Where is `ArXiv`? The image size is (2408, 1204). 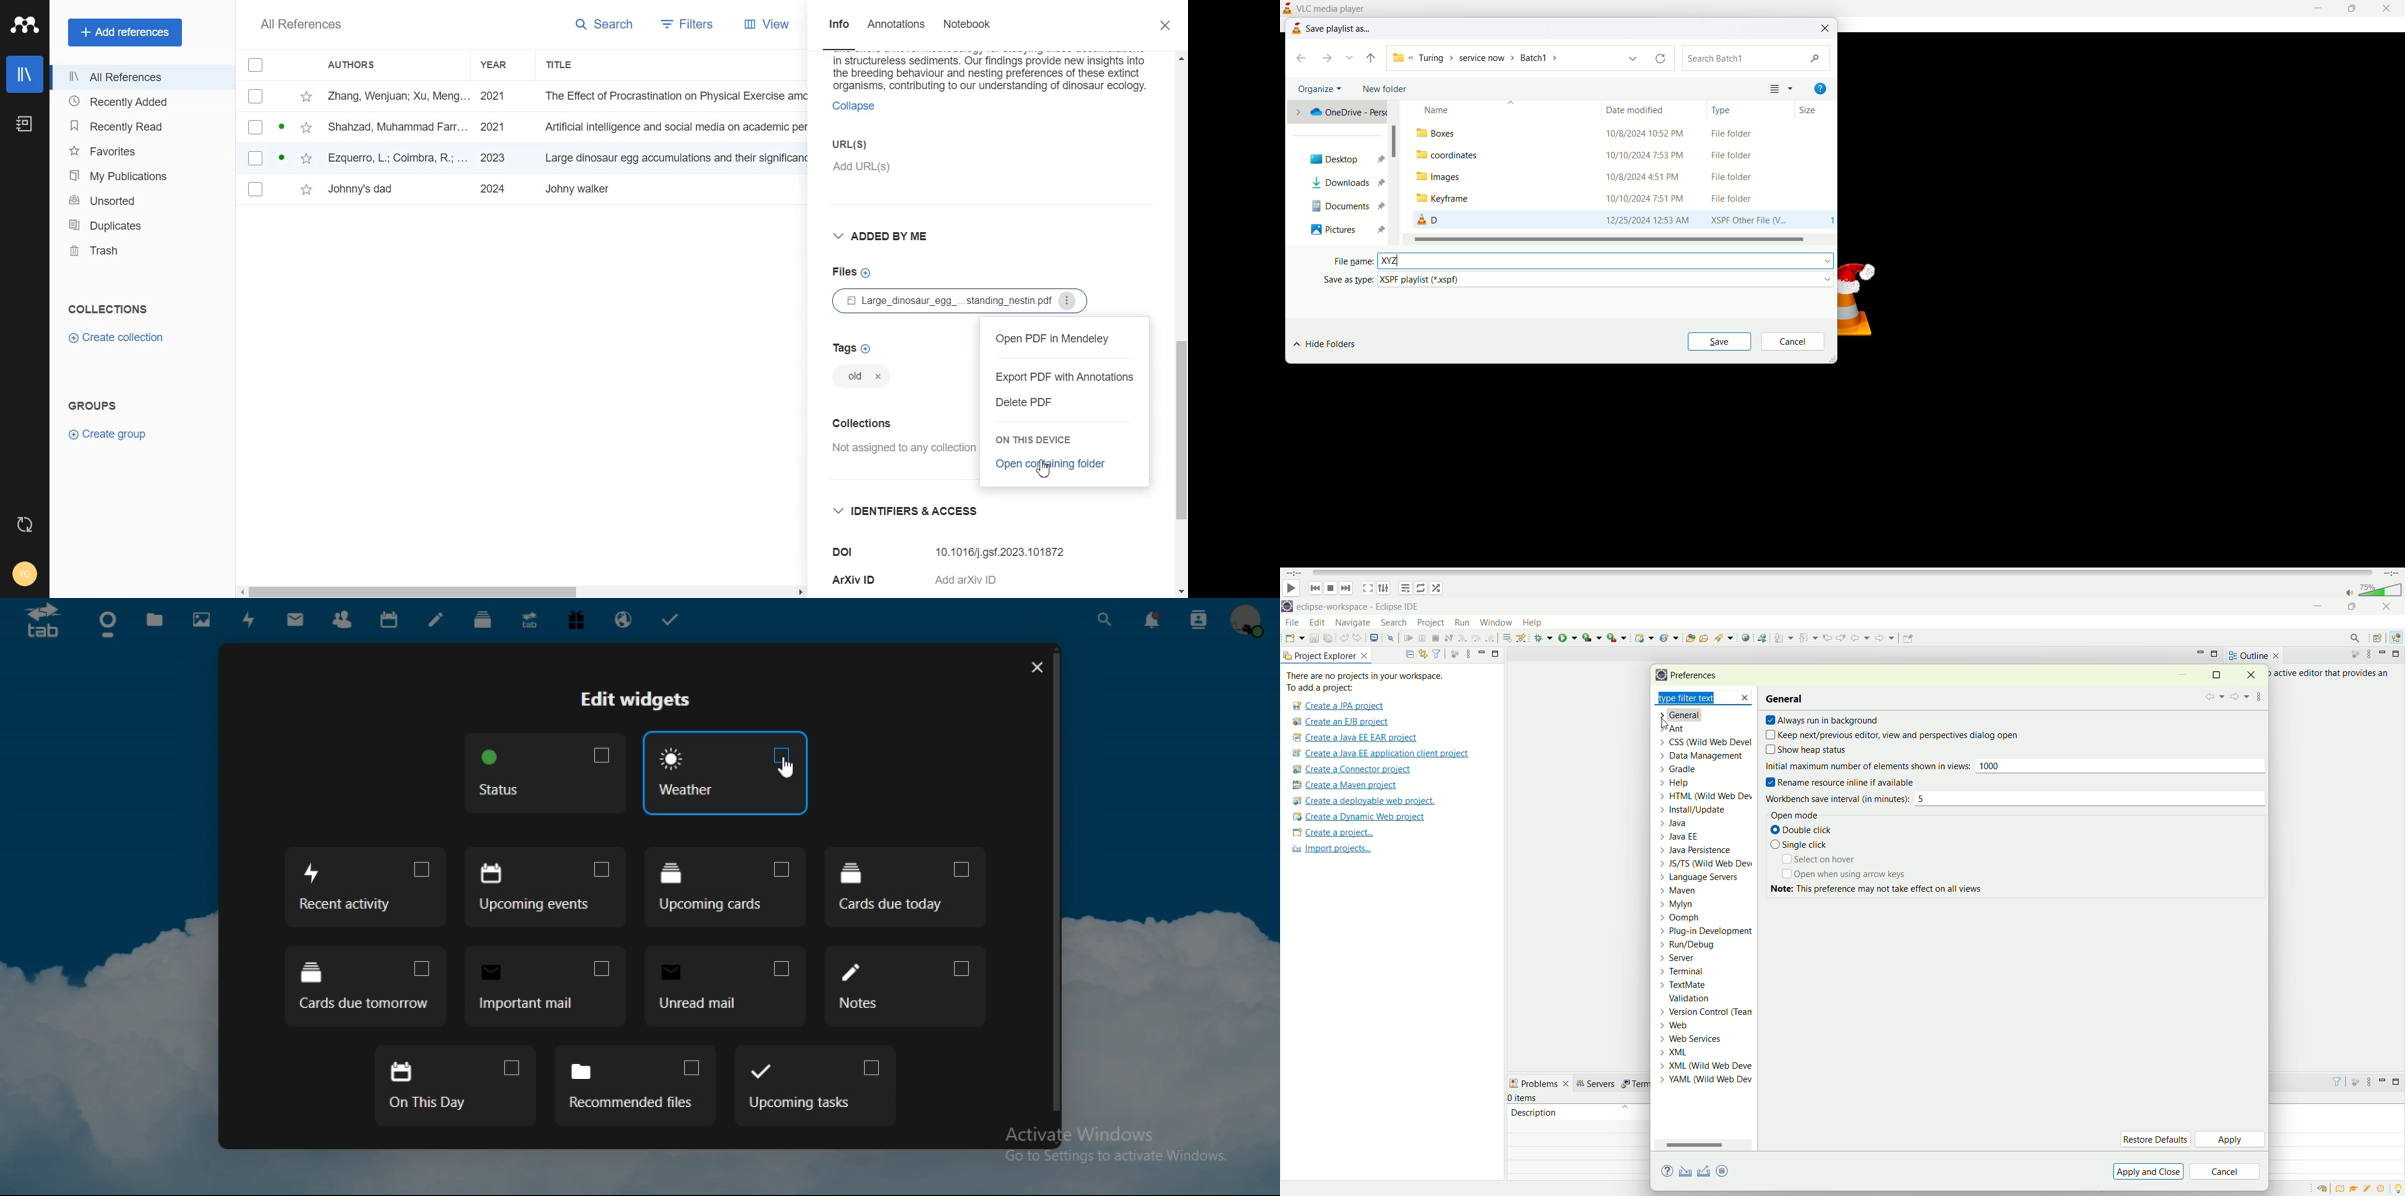 ArXiv is located at coordinates (856, 579).